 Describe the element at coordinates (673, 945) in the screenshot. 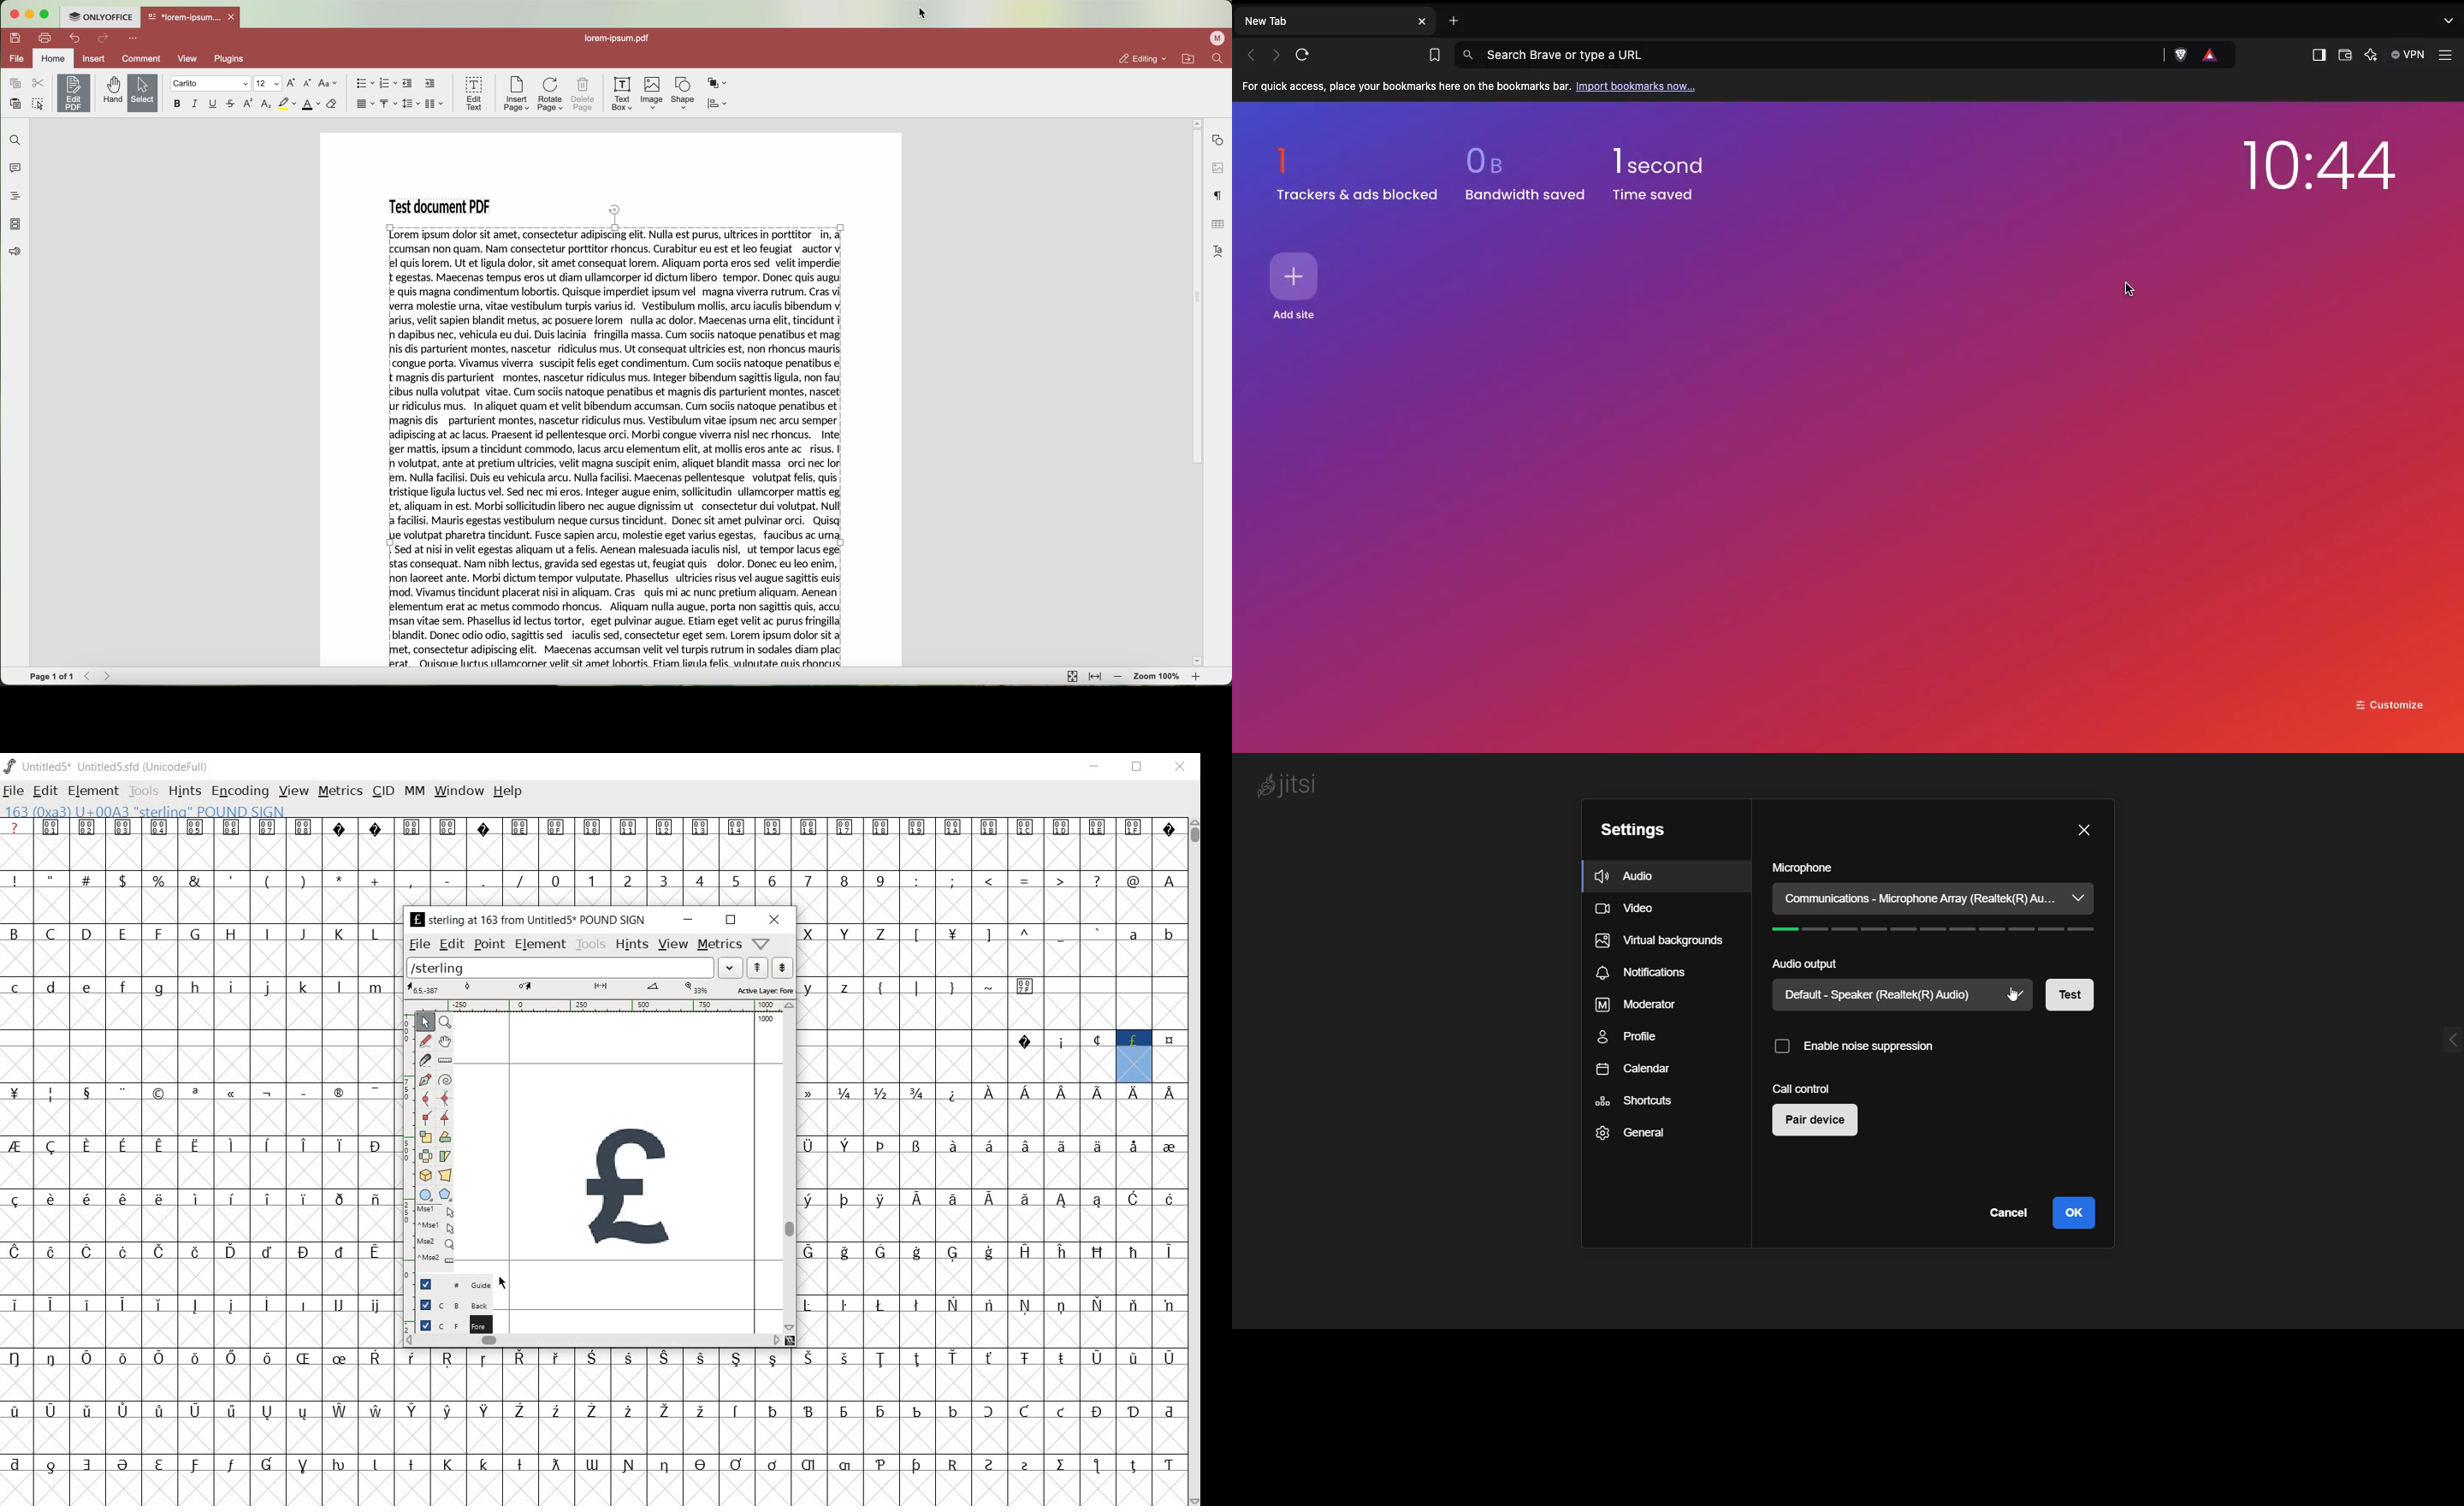

I see `view` at that location.